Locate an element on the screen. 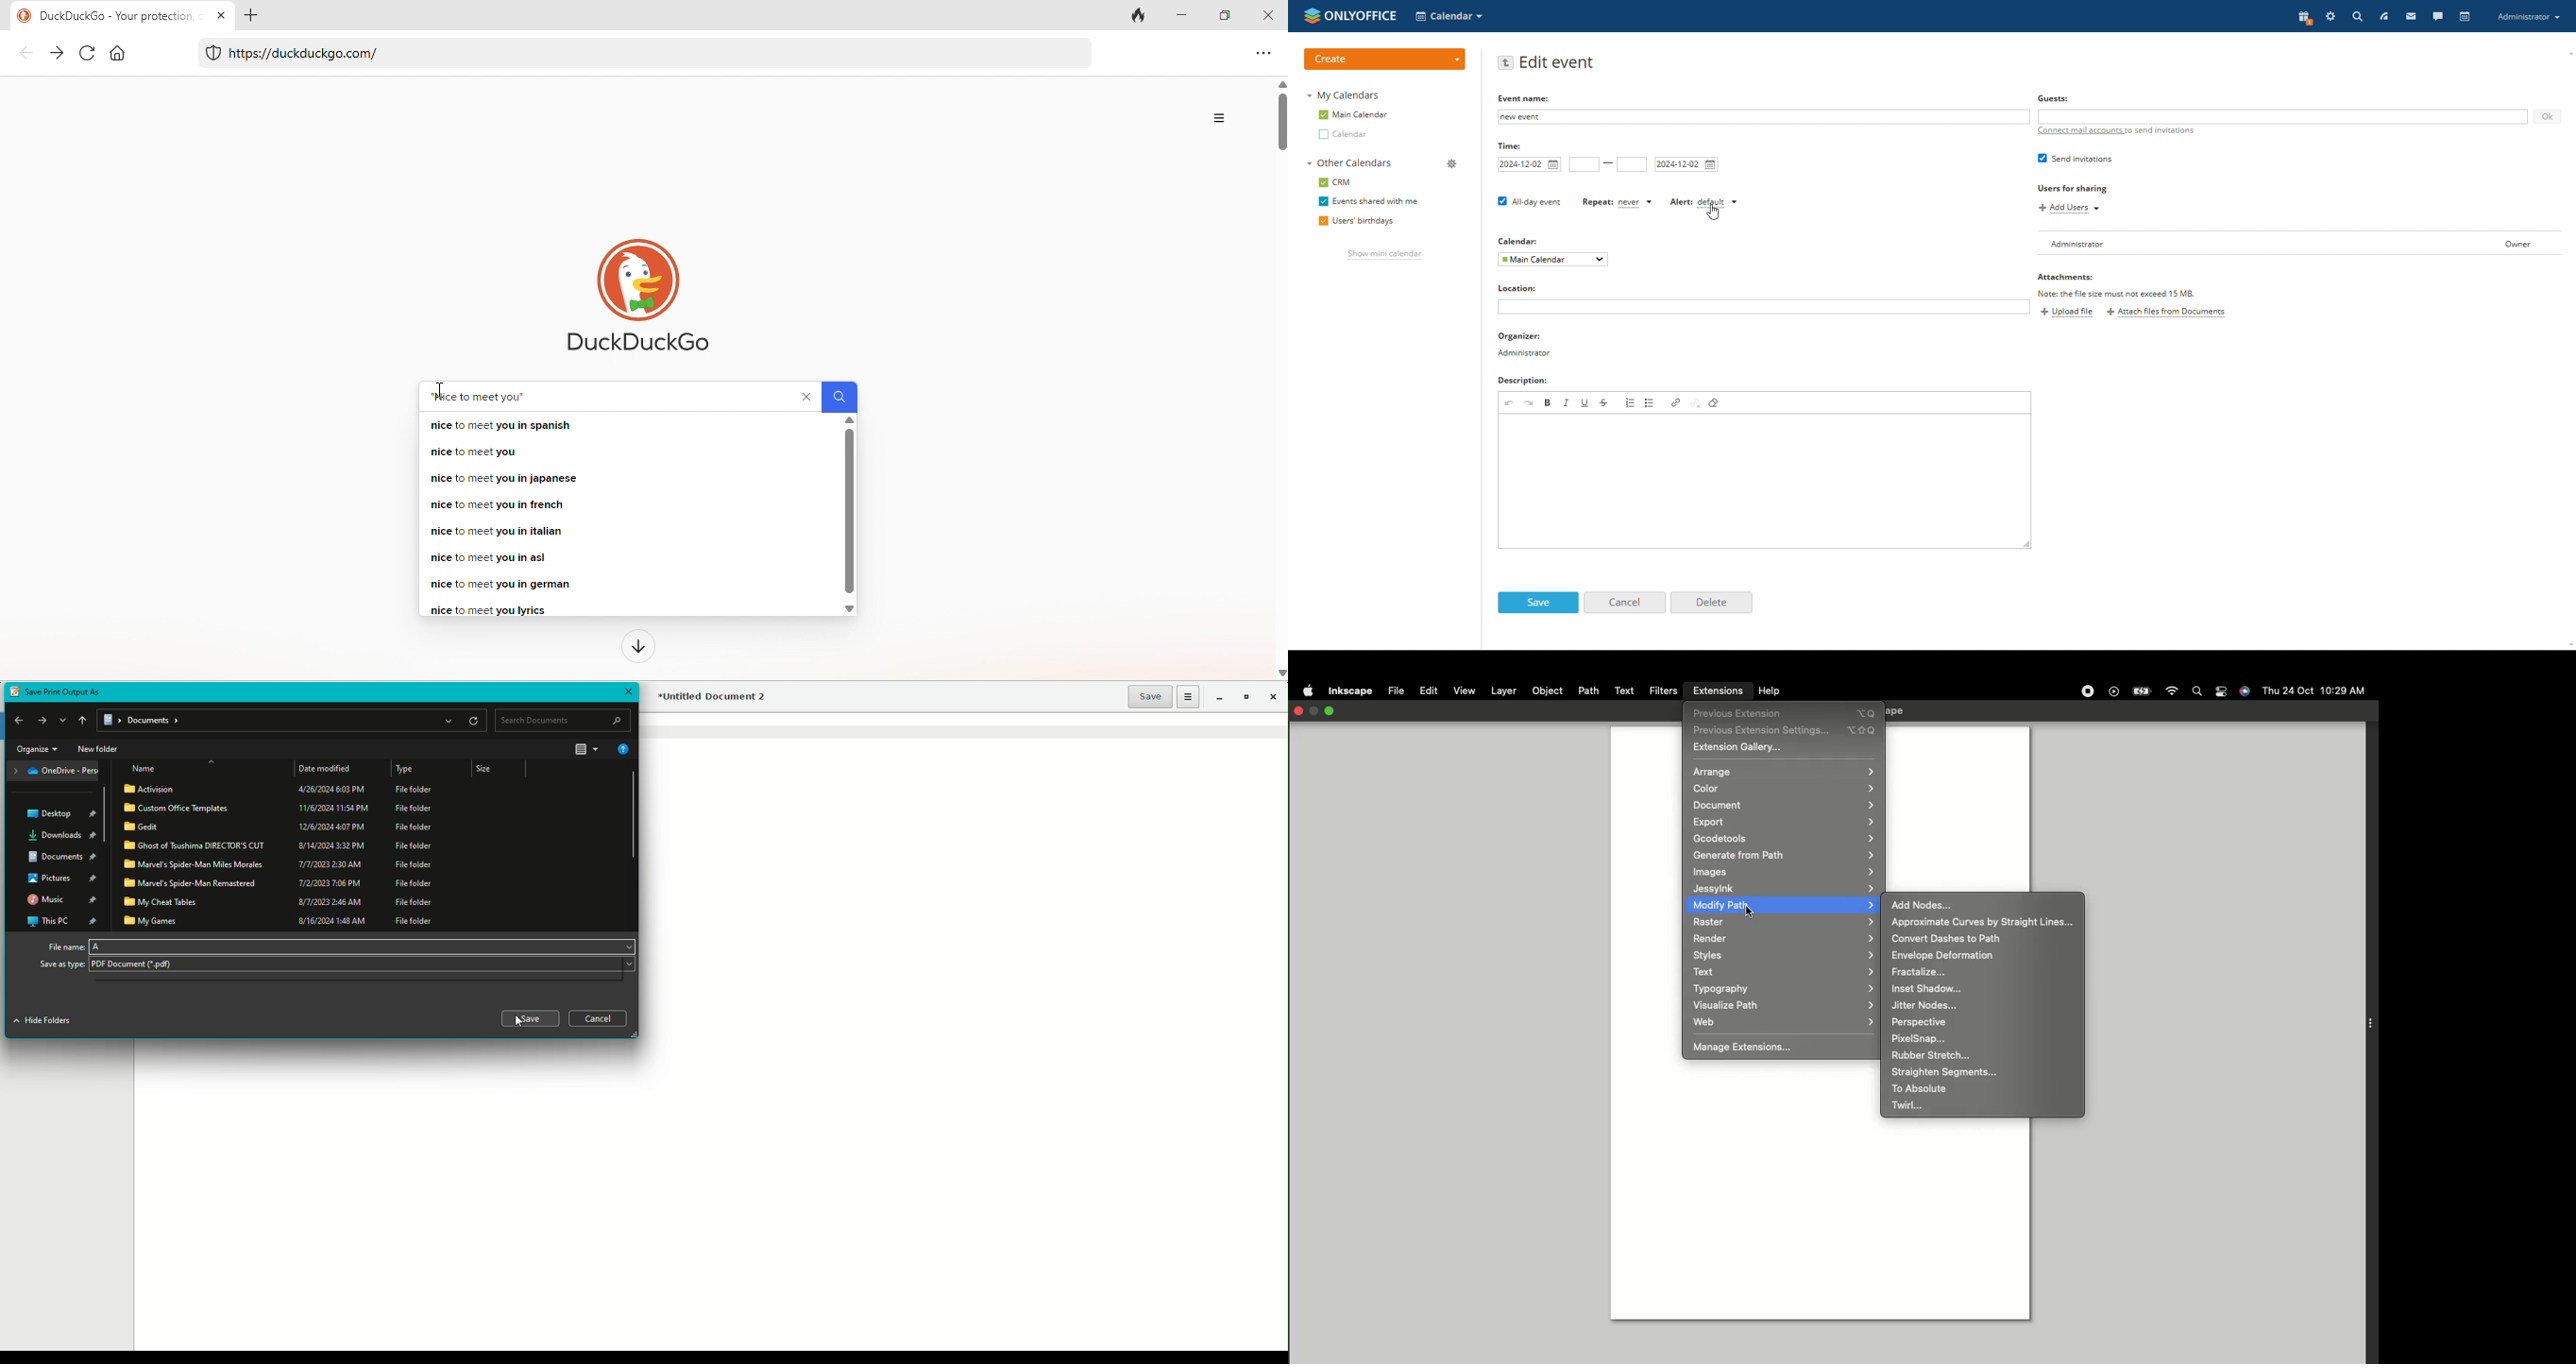 The height and width of the screenshot is (1372, 2576). nice to meet you is located at coordinates (480, 397).